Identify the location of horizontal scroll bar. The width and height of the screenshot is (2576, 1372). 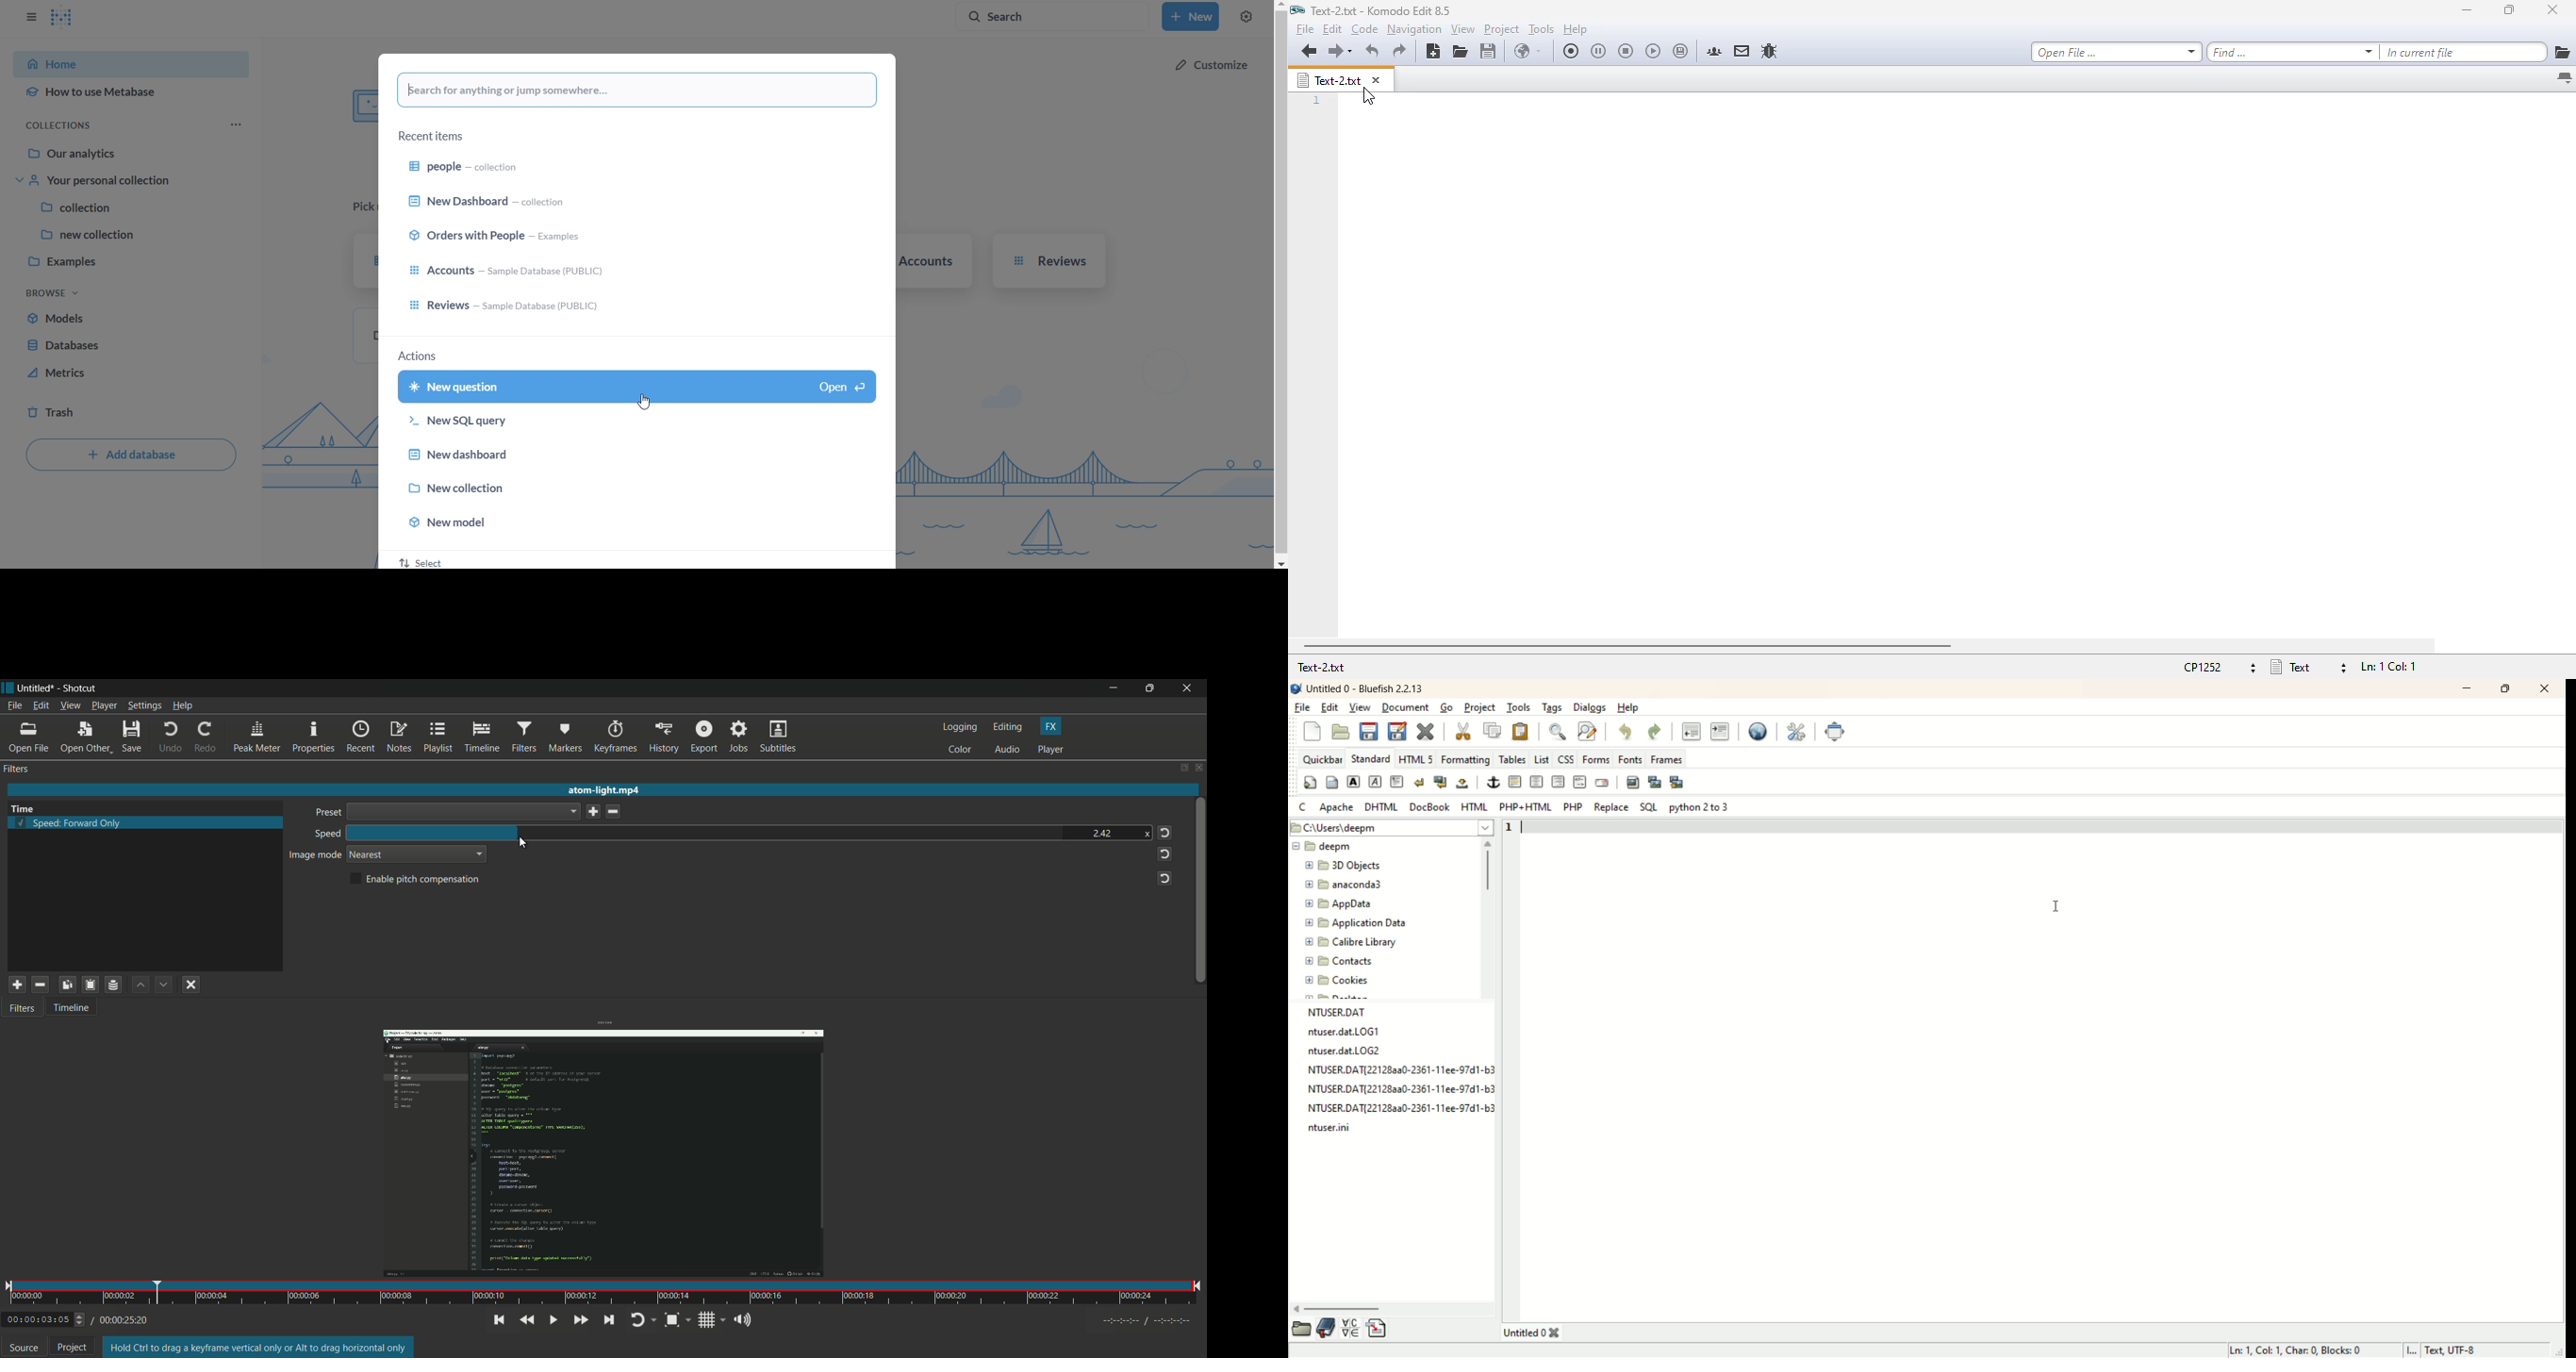
(1627, 646).